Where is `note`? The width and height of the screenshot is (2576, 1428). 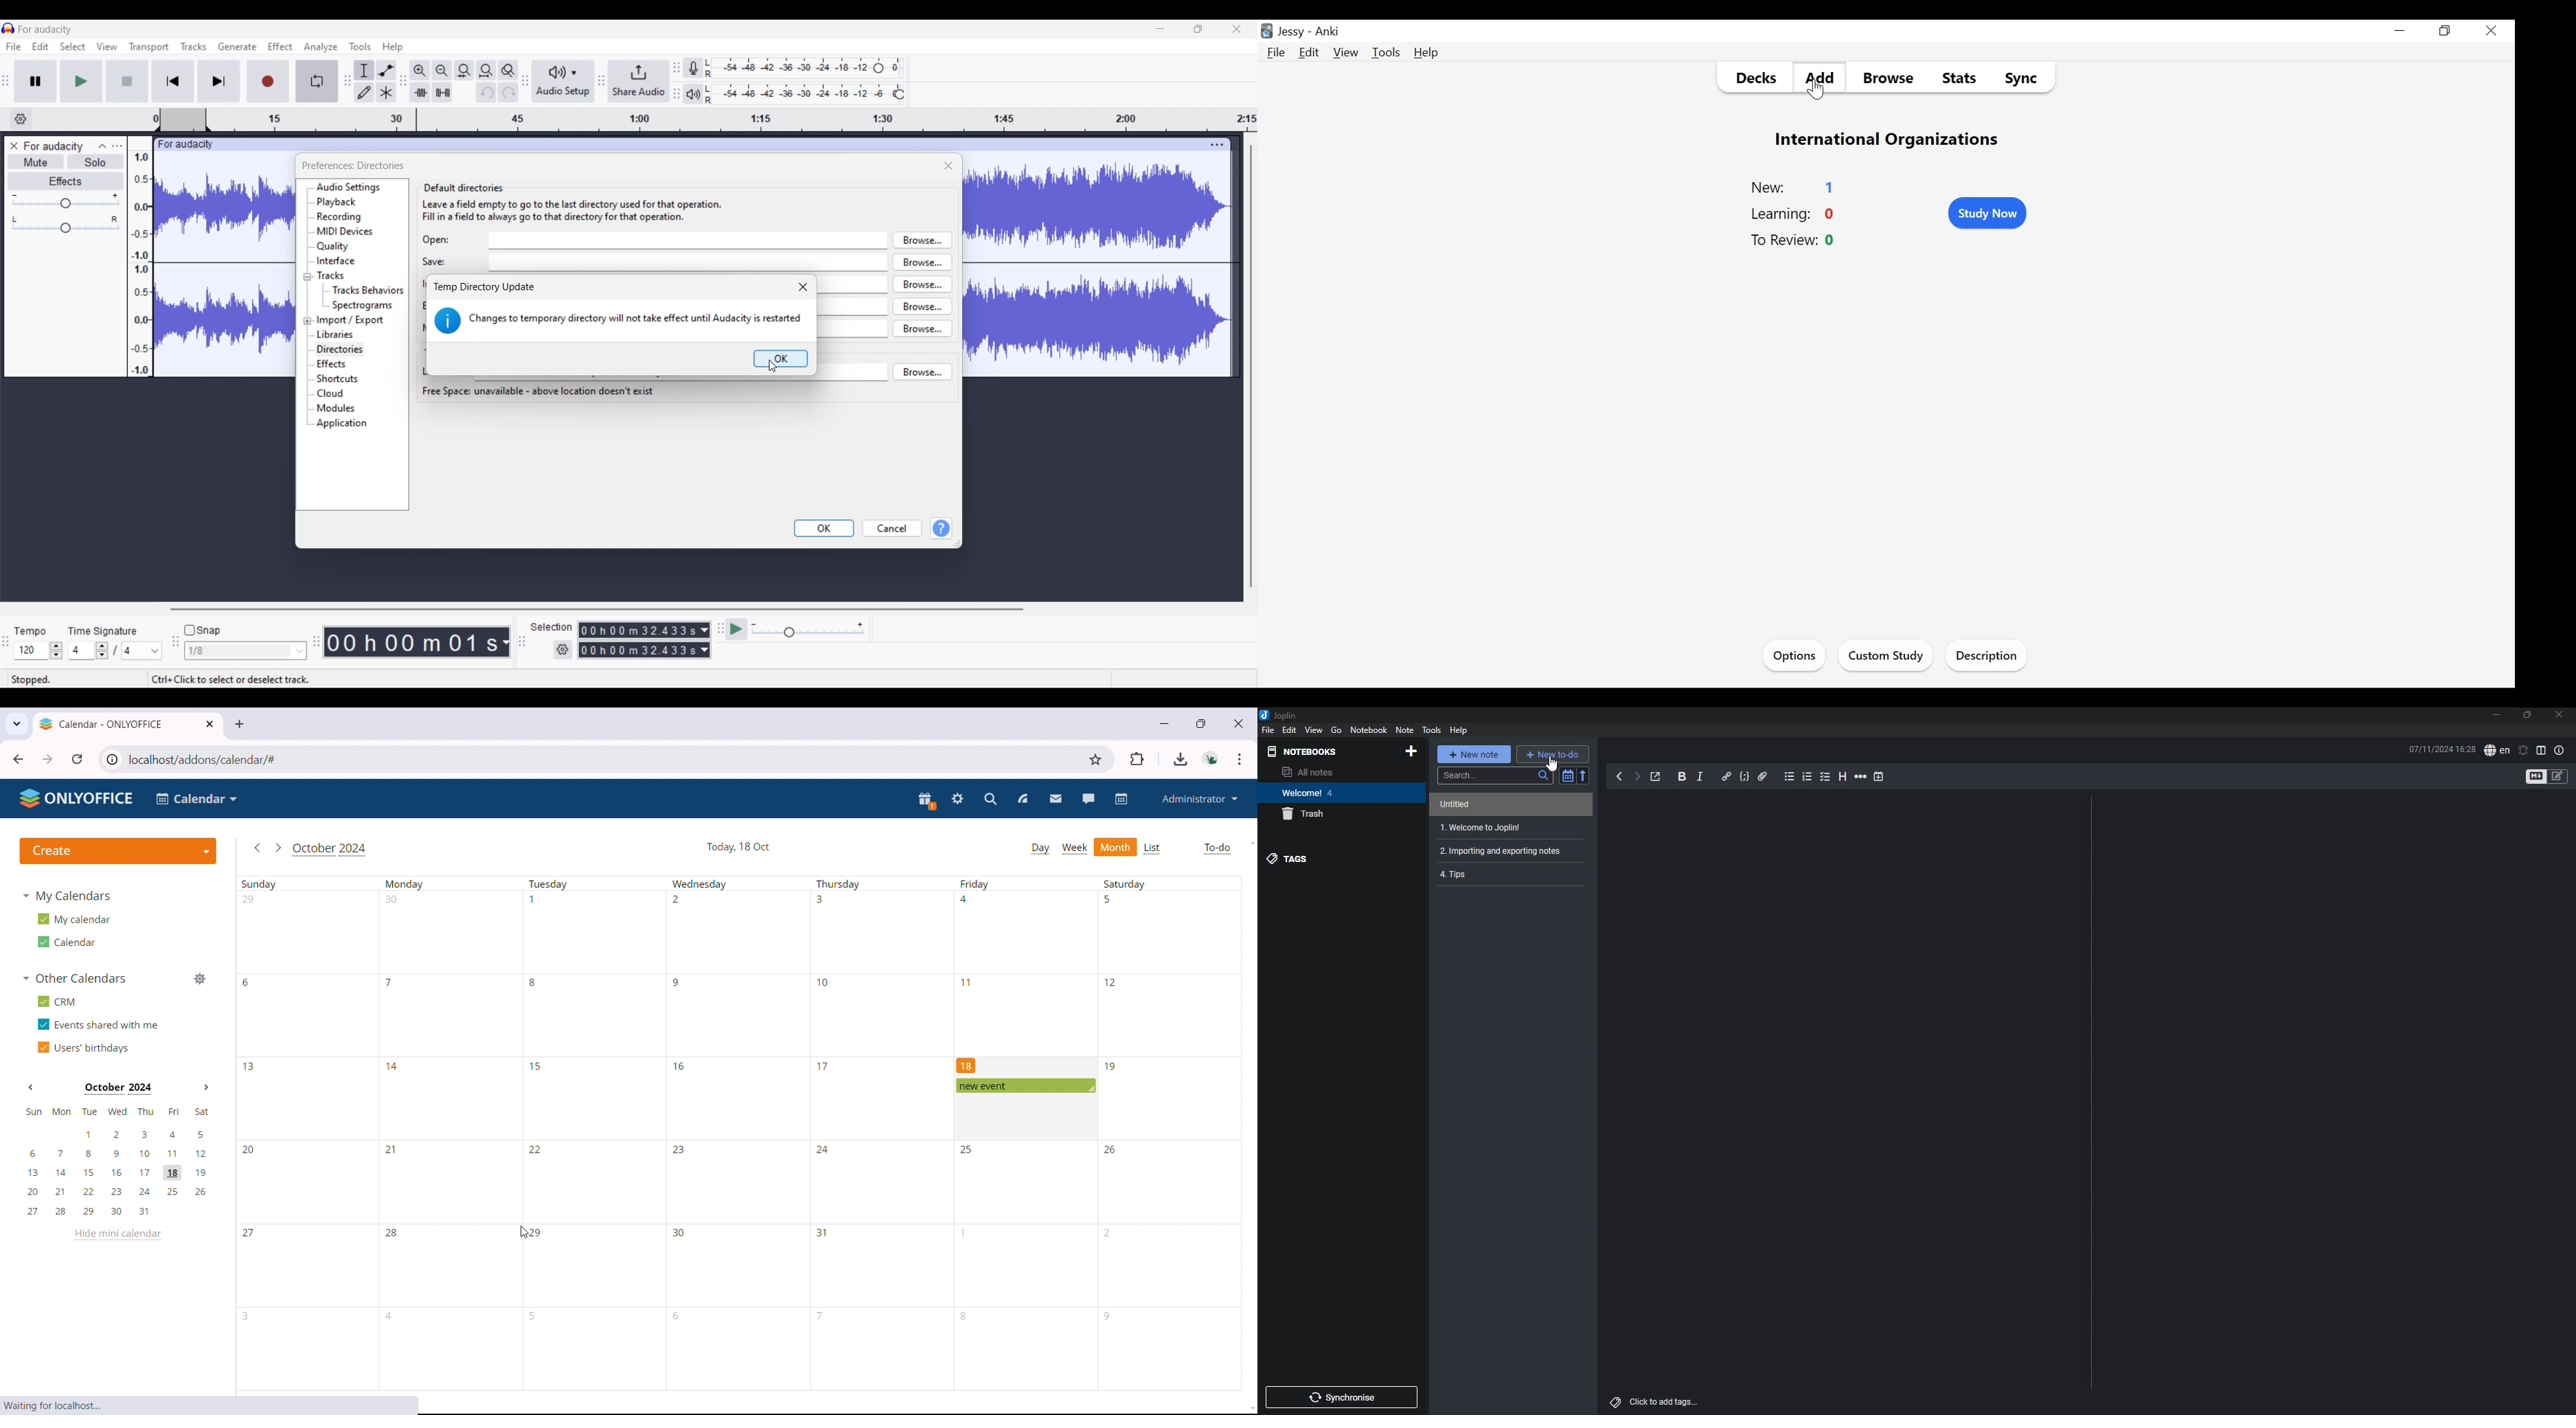 note is located at coordinates (1404, 730).